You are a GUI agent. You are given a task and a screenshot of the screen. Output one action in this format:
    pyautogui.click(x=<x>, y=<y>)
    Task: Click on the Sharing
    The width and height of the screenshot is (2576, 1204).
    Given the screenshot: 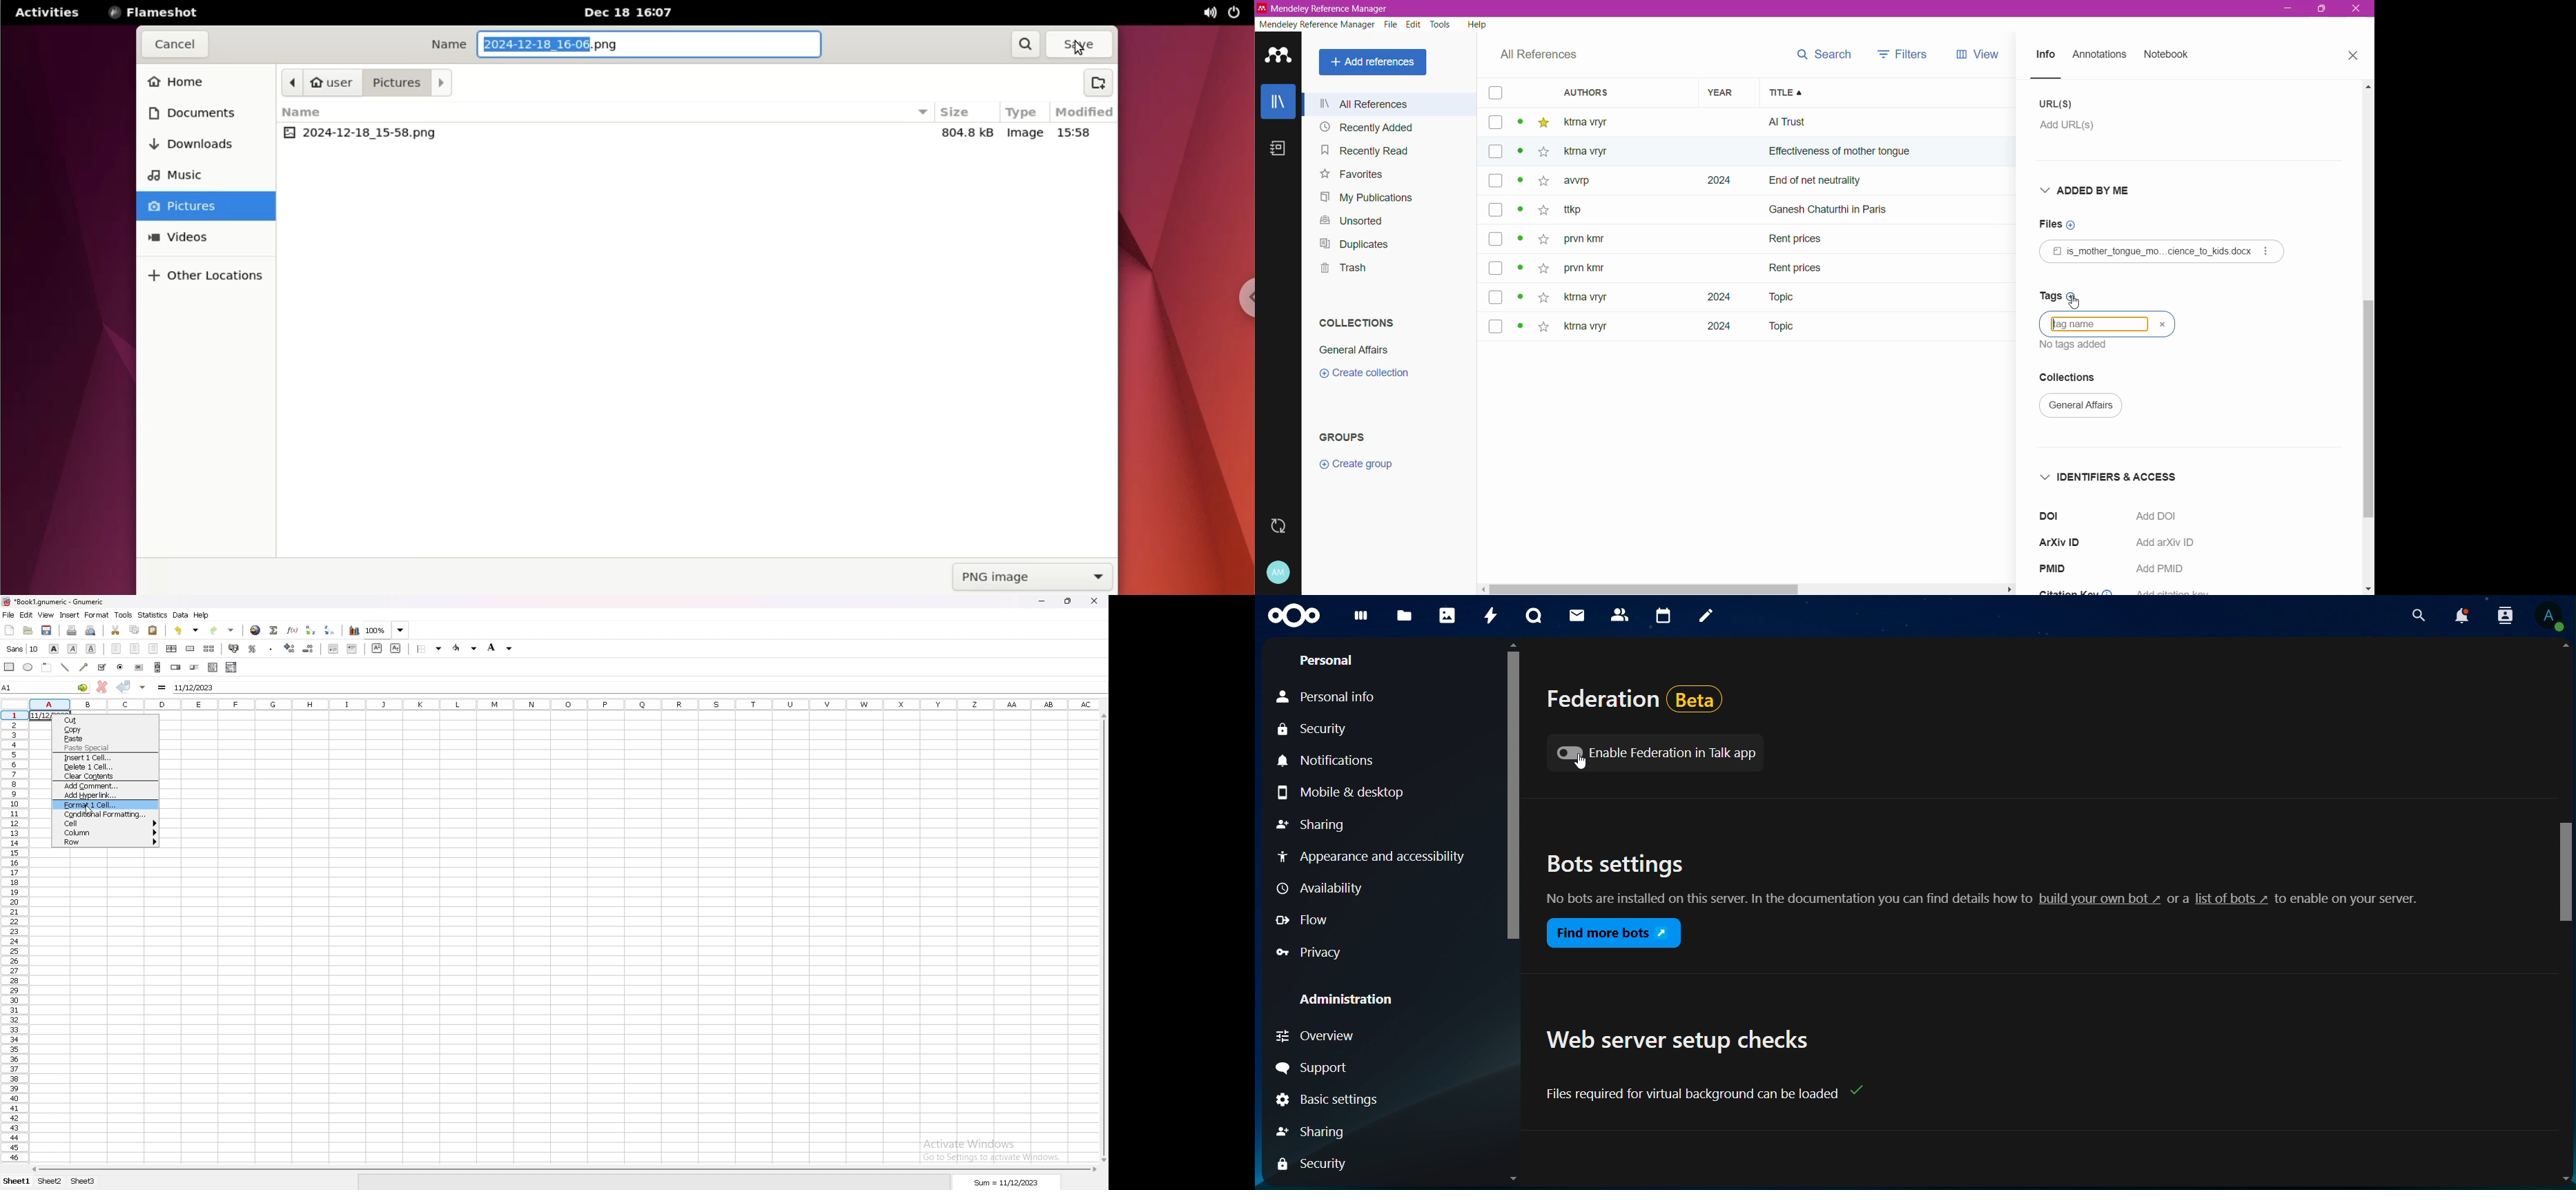 What is the action you would take?
    pyautogui.click(x=1311, y=826)
    